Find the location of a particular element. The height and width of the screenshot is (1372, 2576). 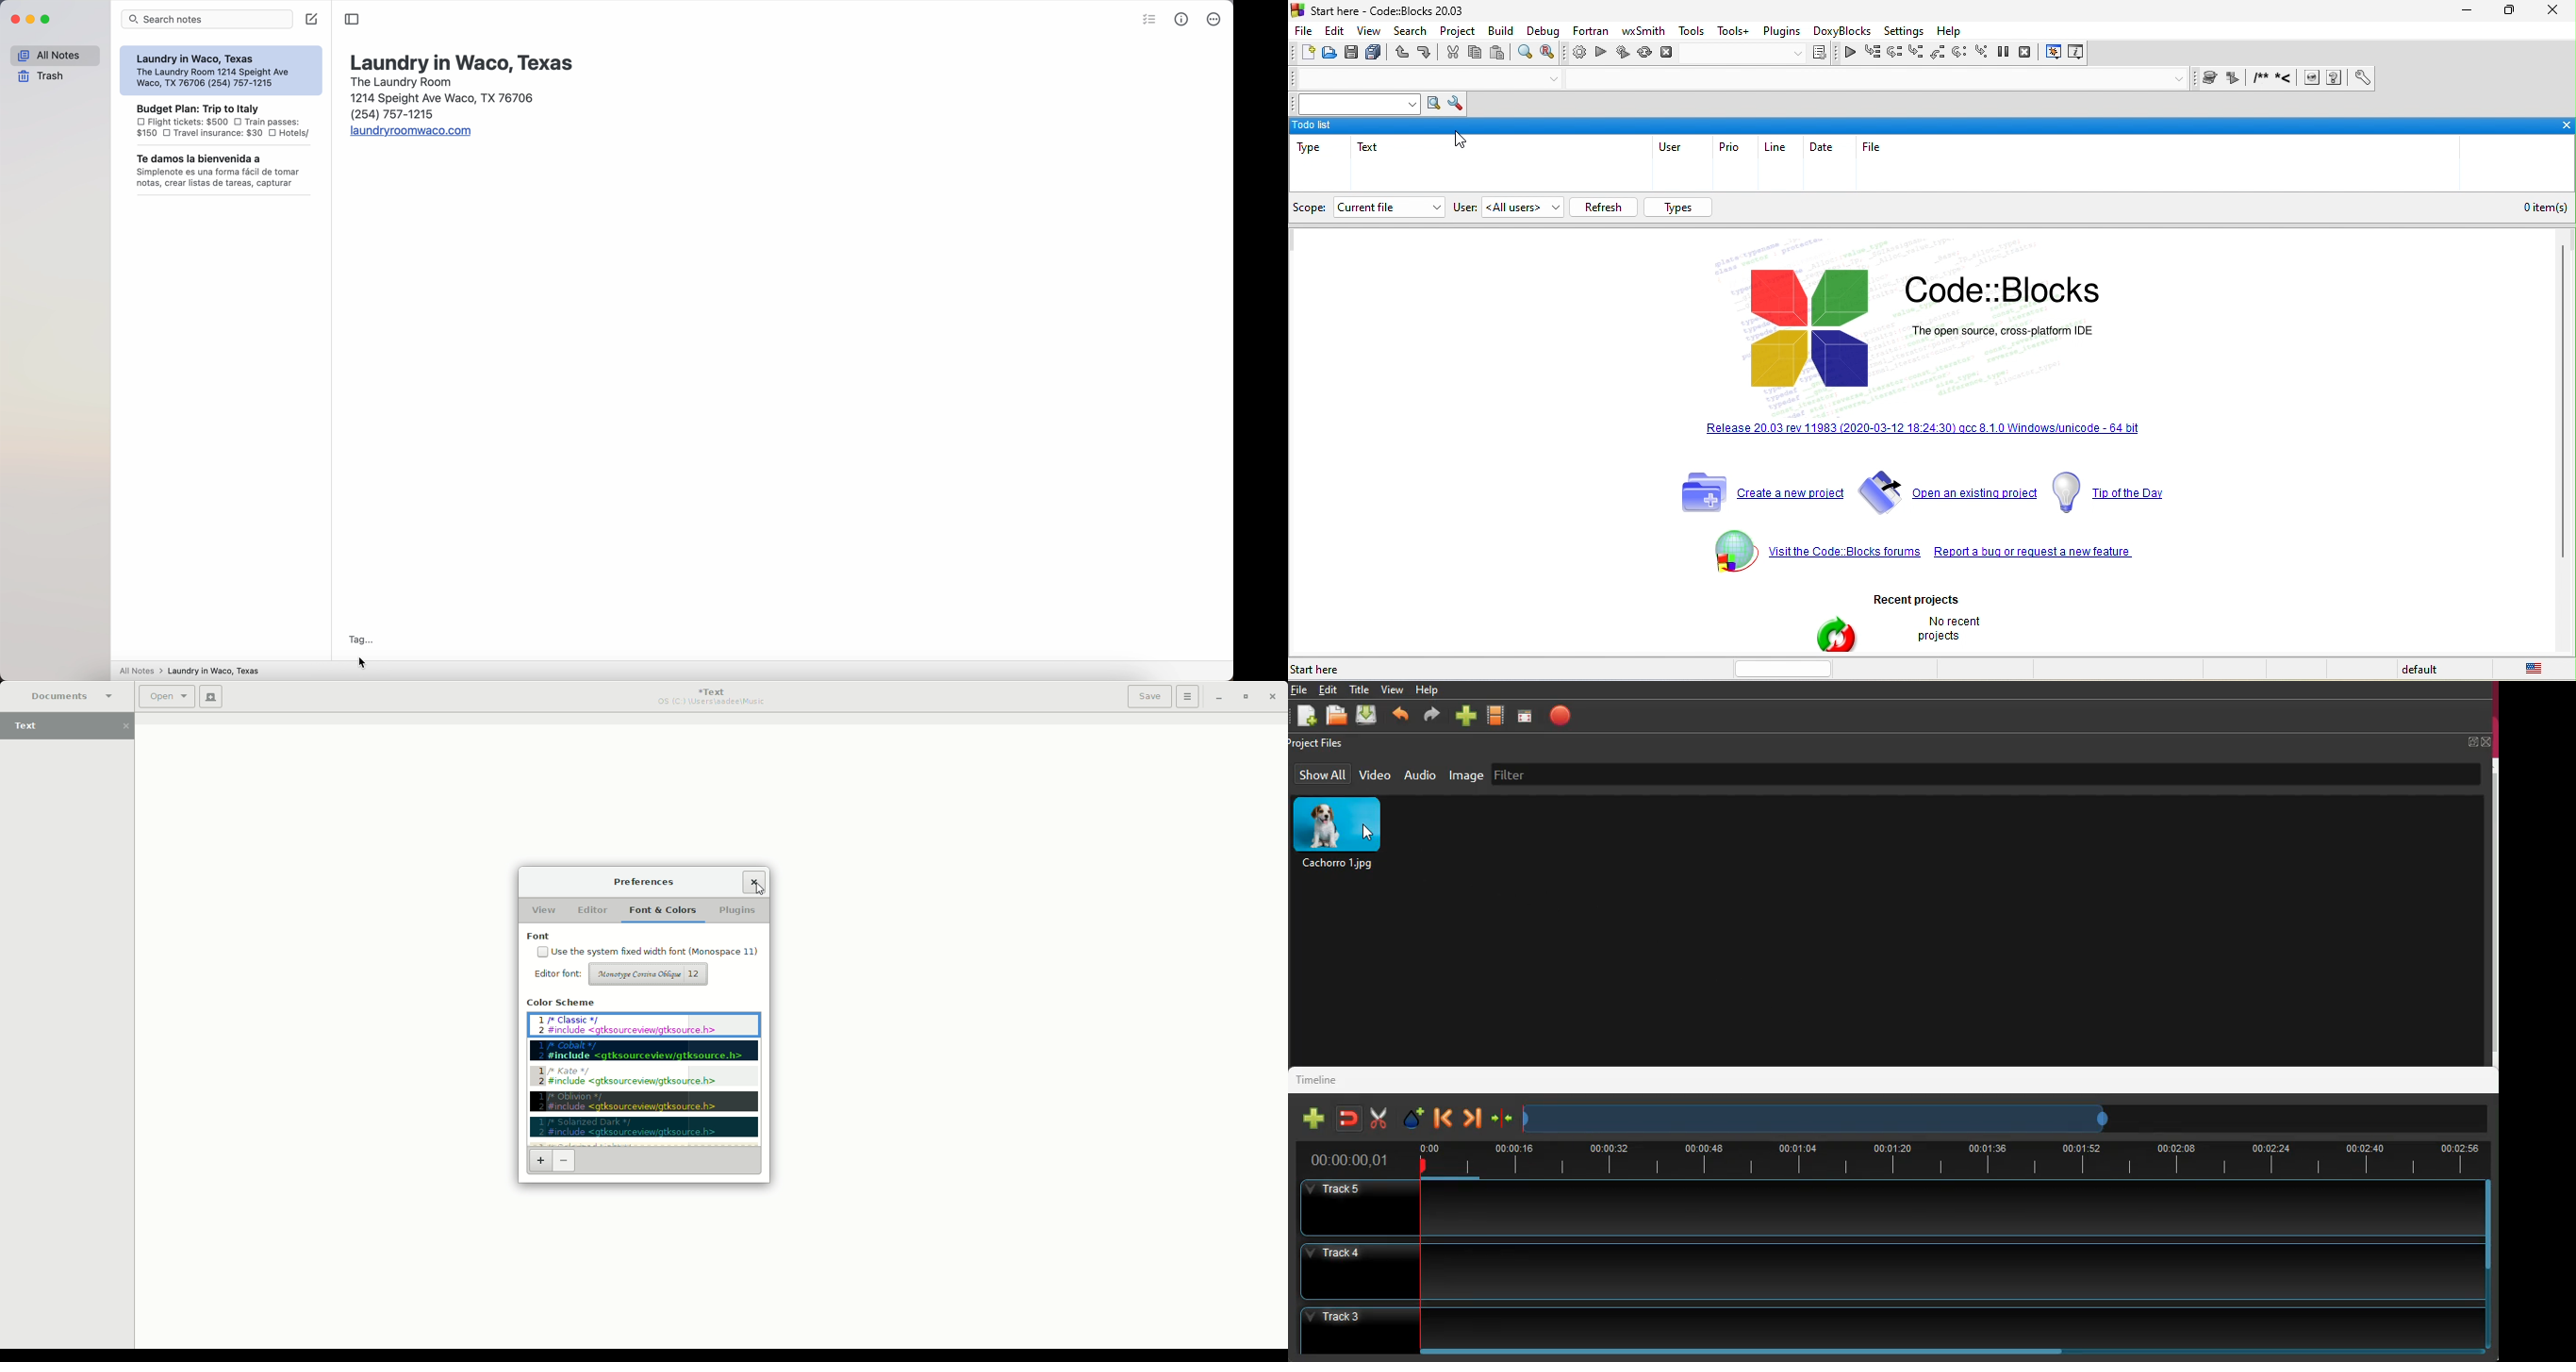

various info is located at coordinates (2074, 54).